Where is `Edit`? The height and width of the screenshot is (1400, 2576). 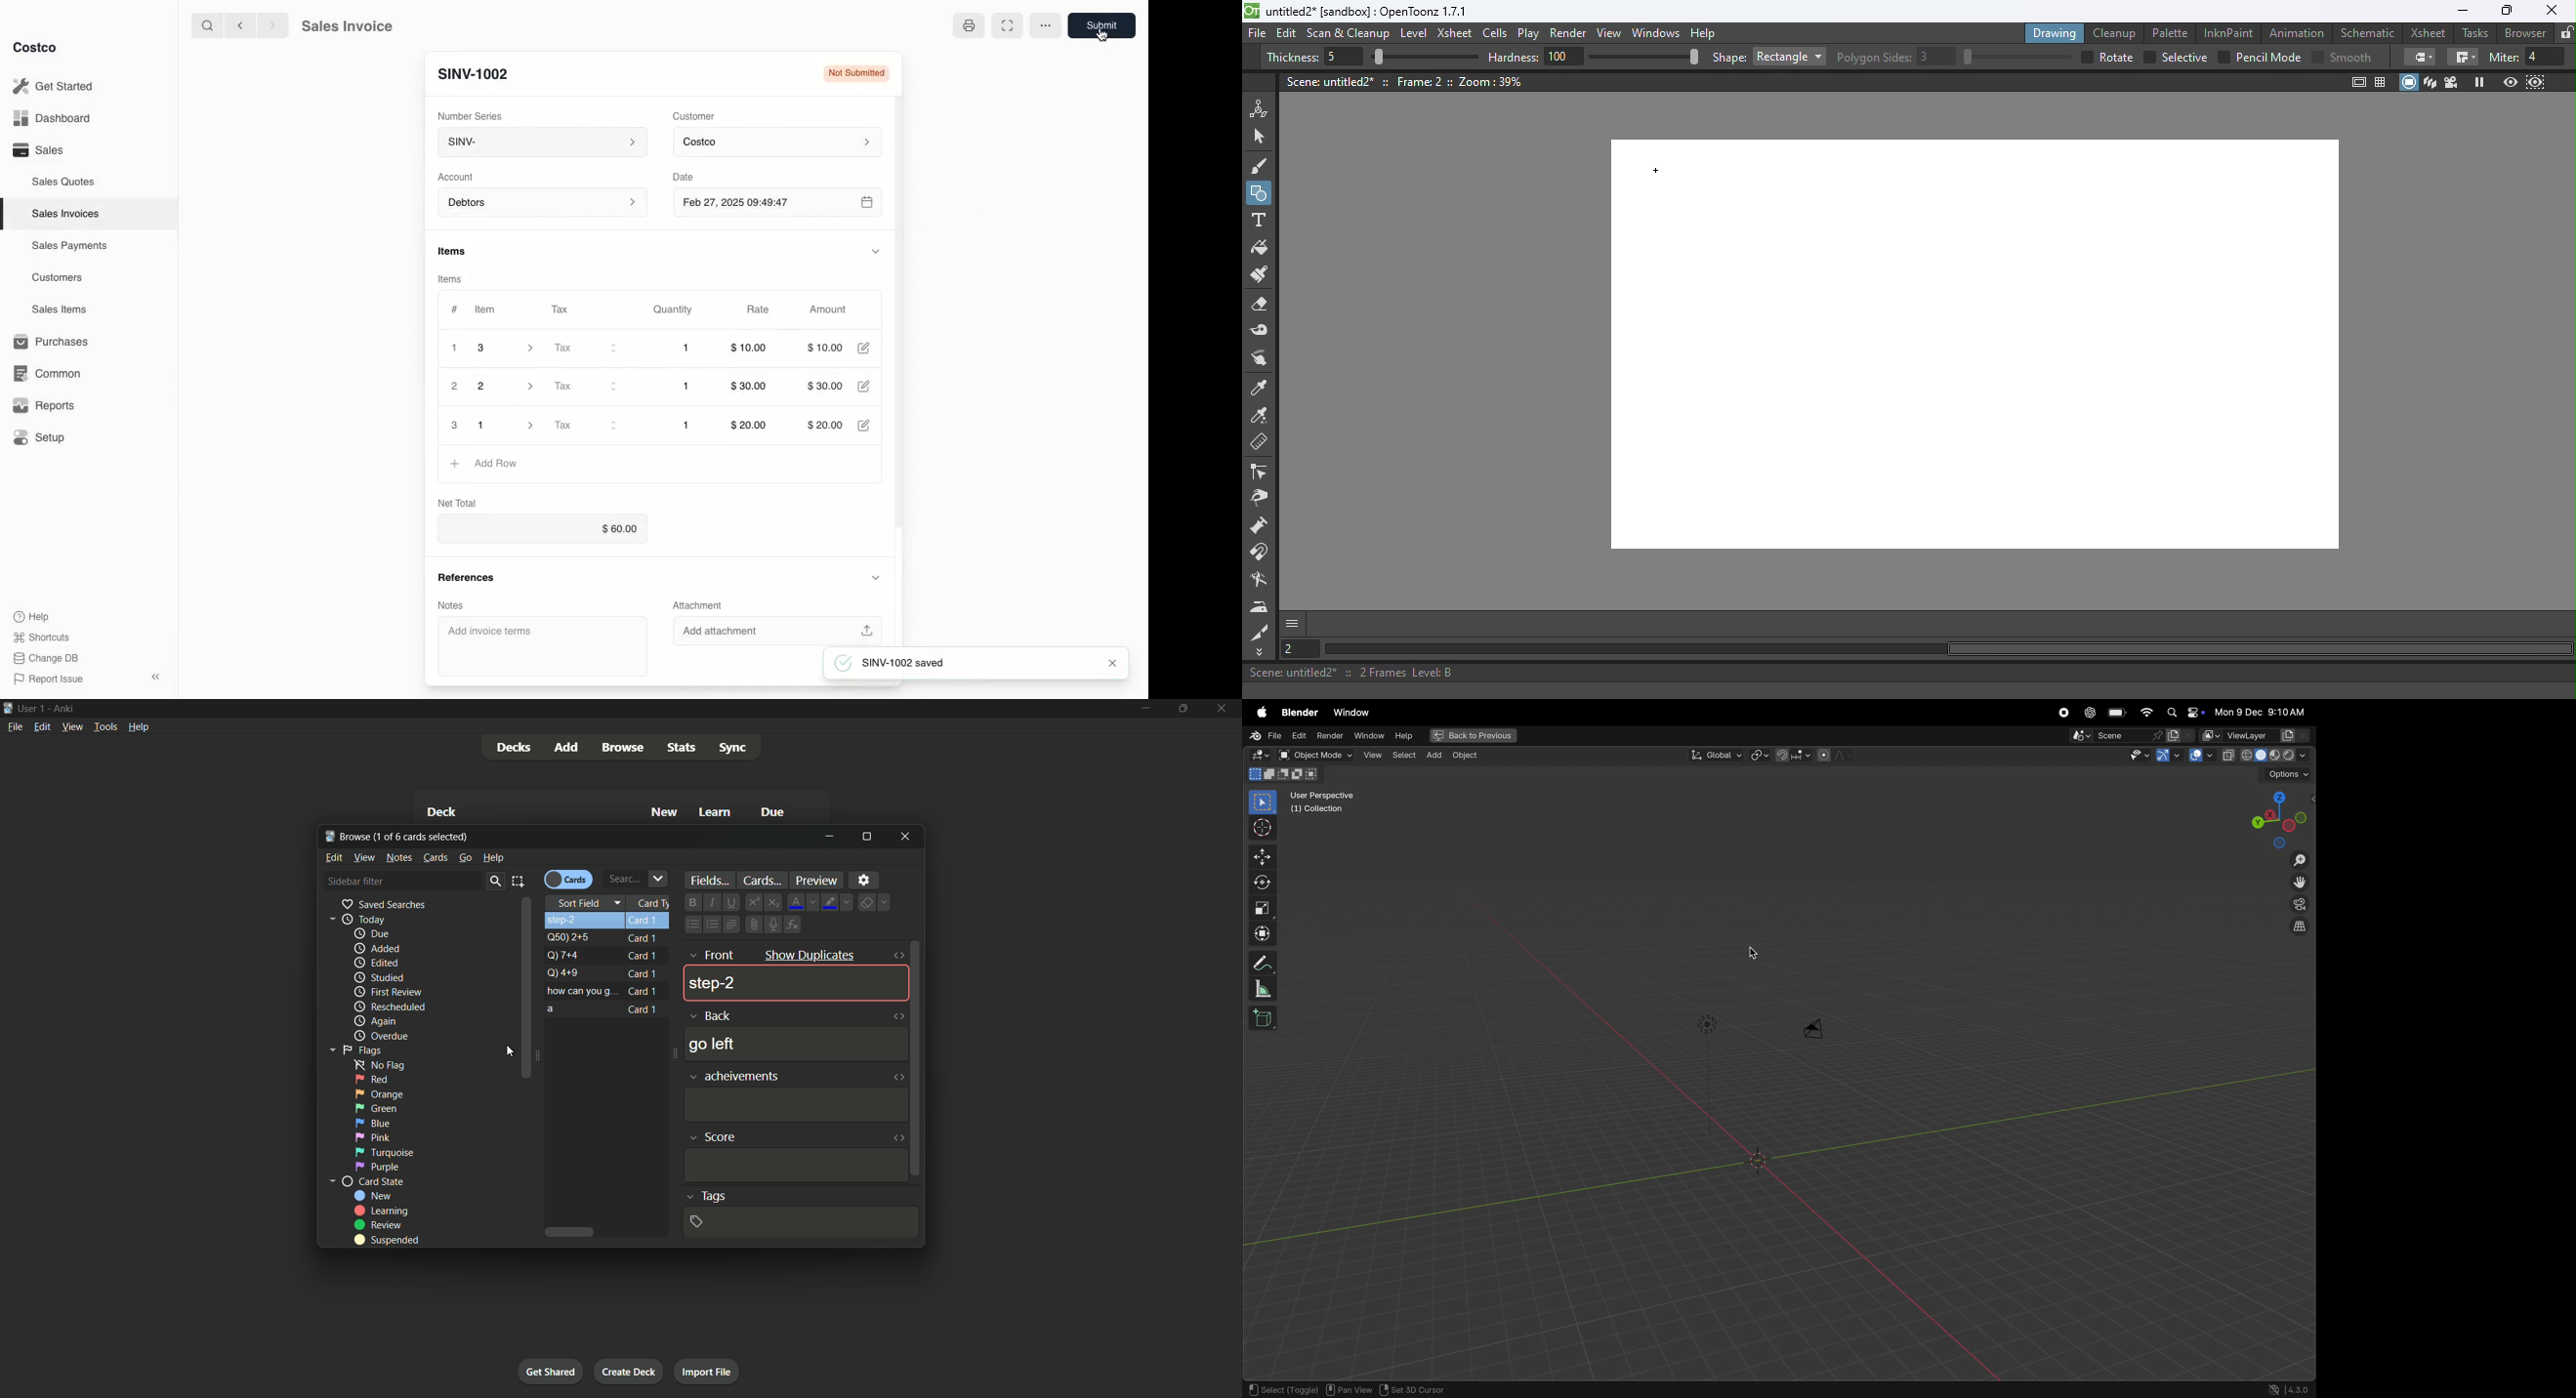 Edit is located at coordinates (865, 424).